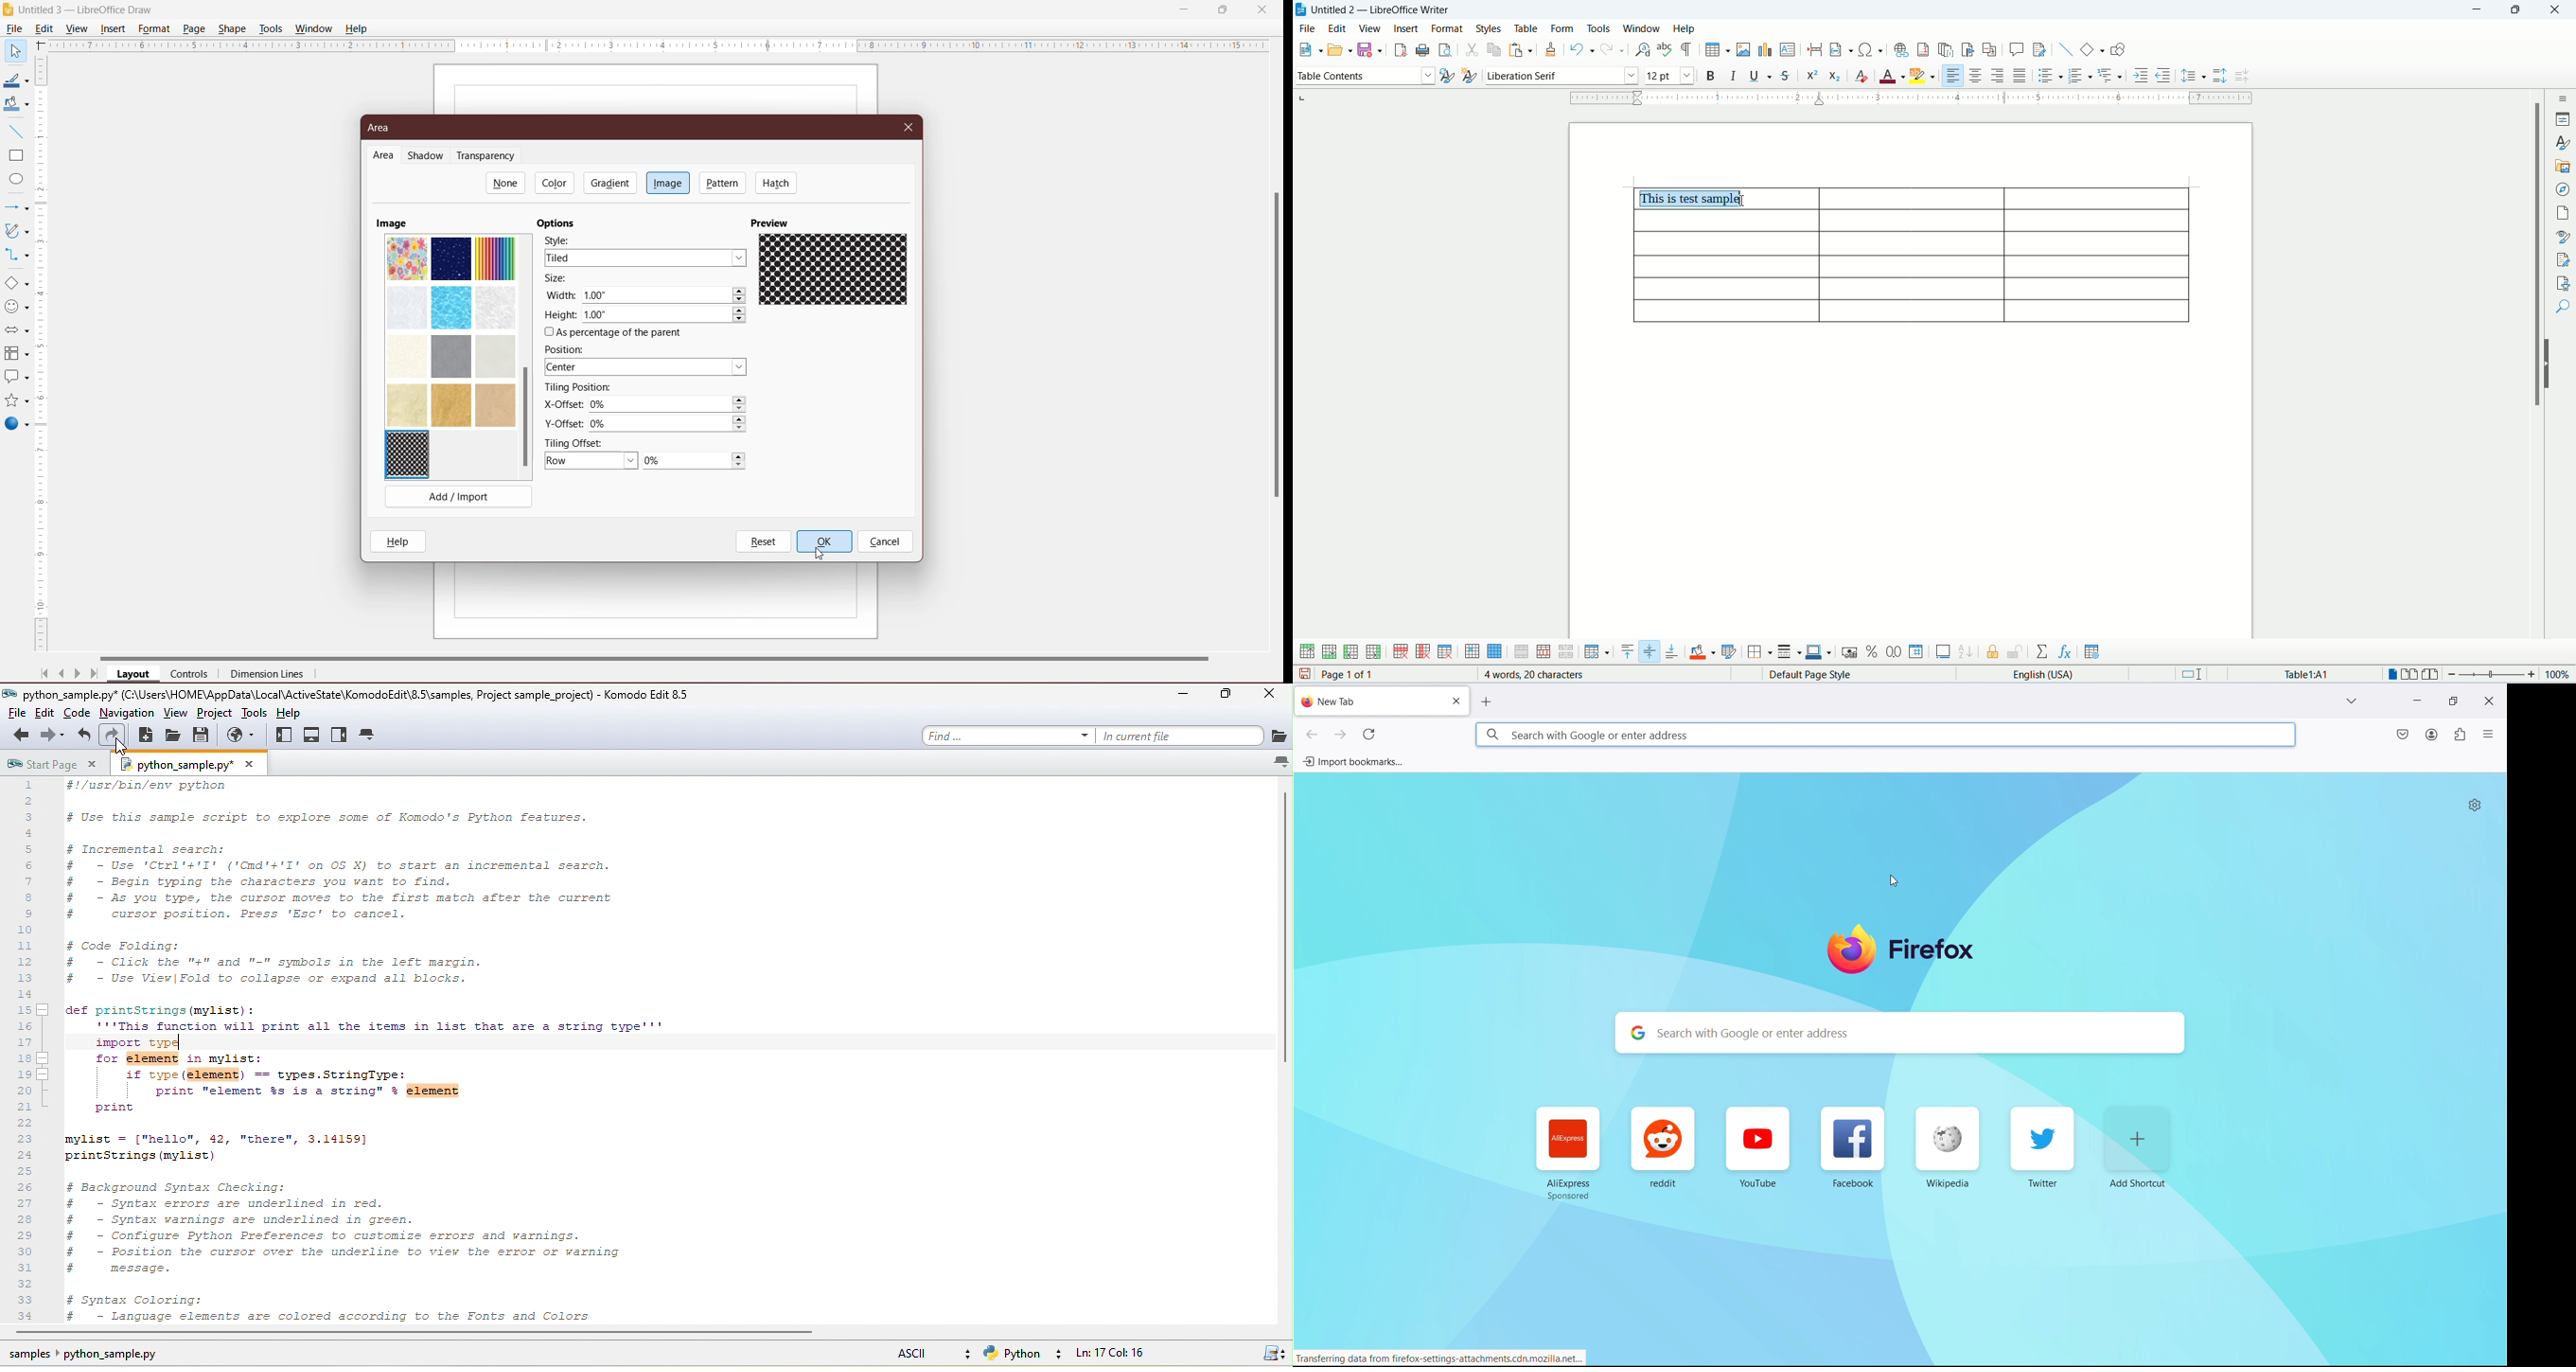 This screenshot has width=2576, height=1372. What do you see at coordinates (2564, 143) in the screenshot?
I see `styles` at bounding box center [2564, 143].